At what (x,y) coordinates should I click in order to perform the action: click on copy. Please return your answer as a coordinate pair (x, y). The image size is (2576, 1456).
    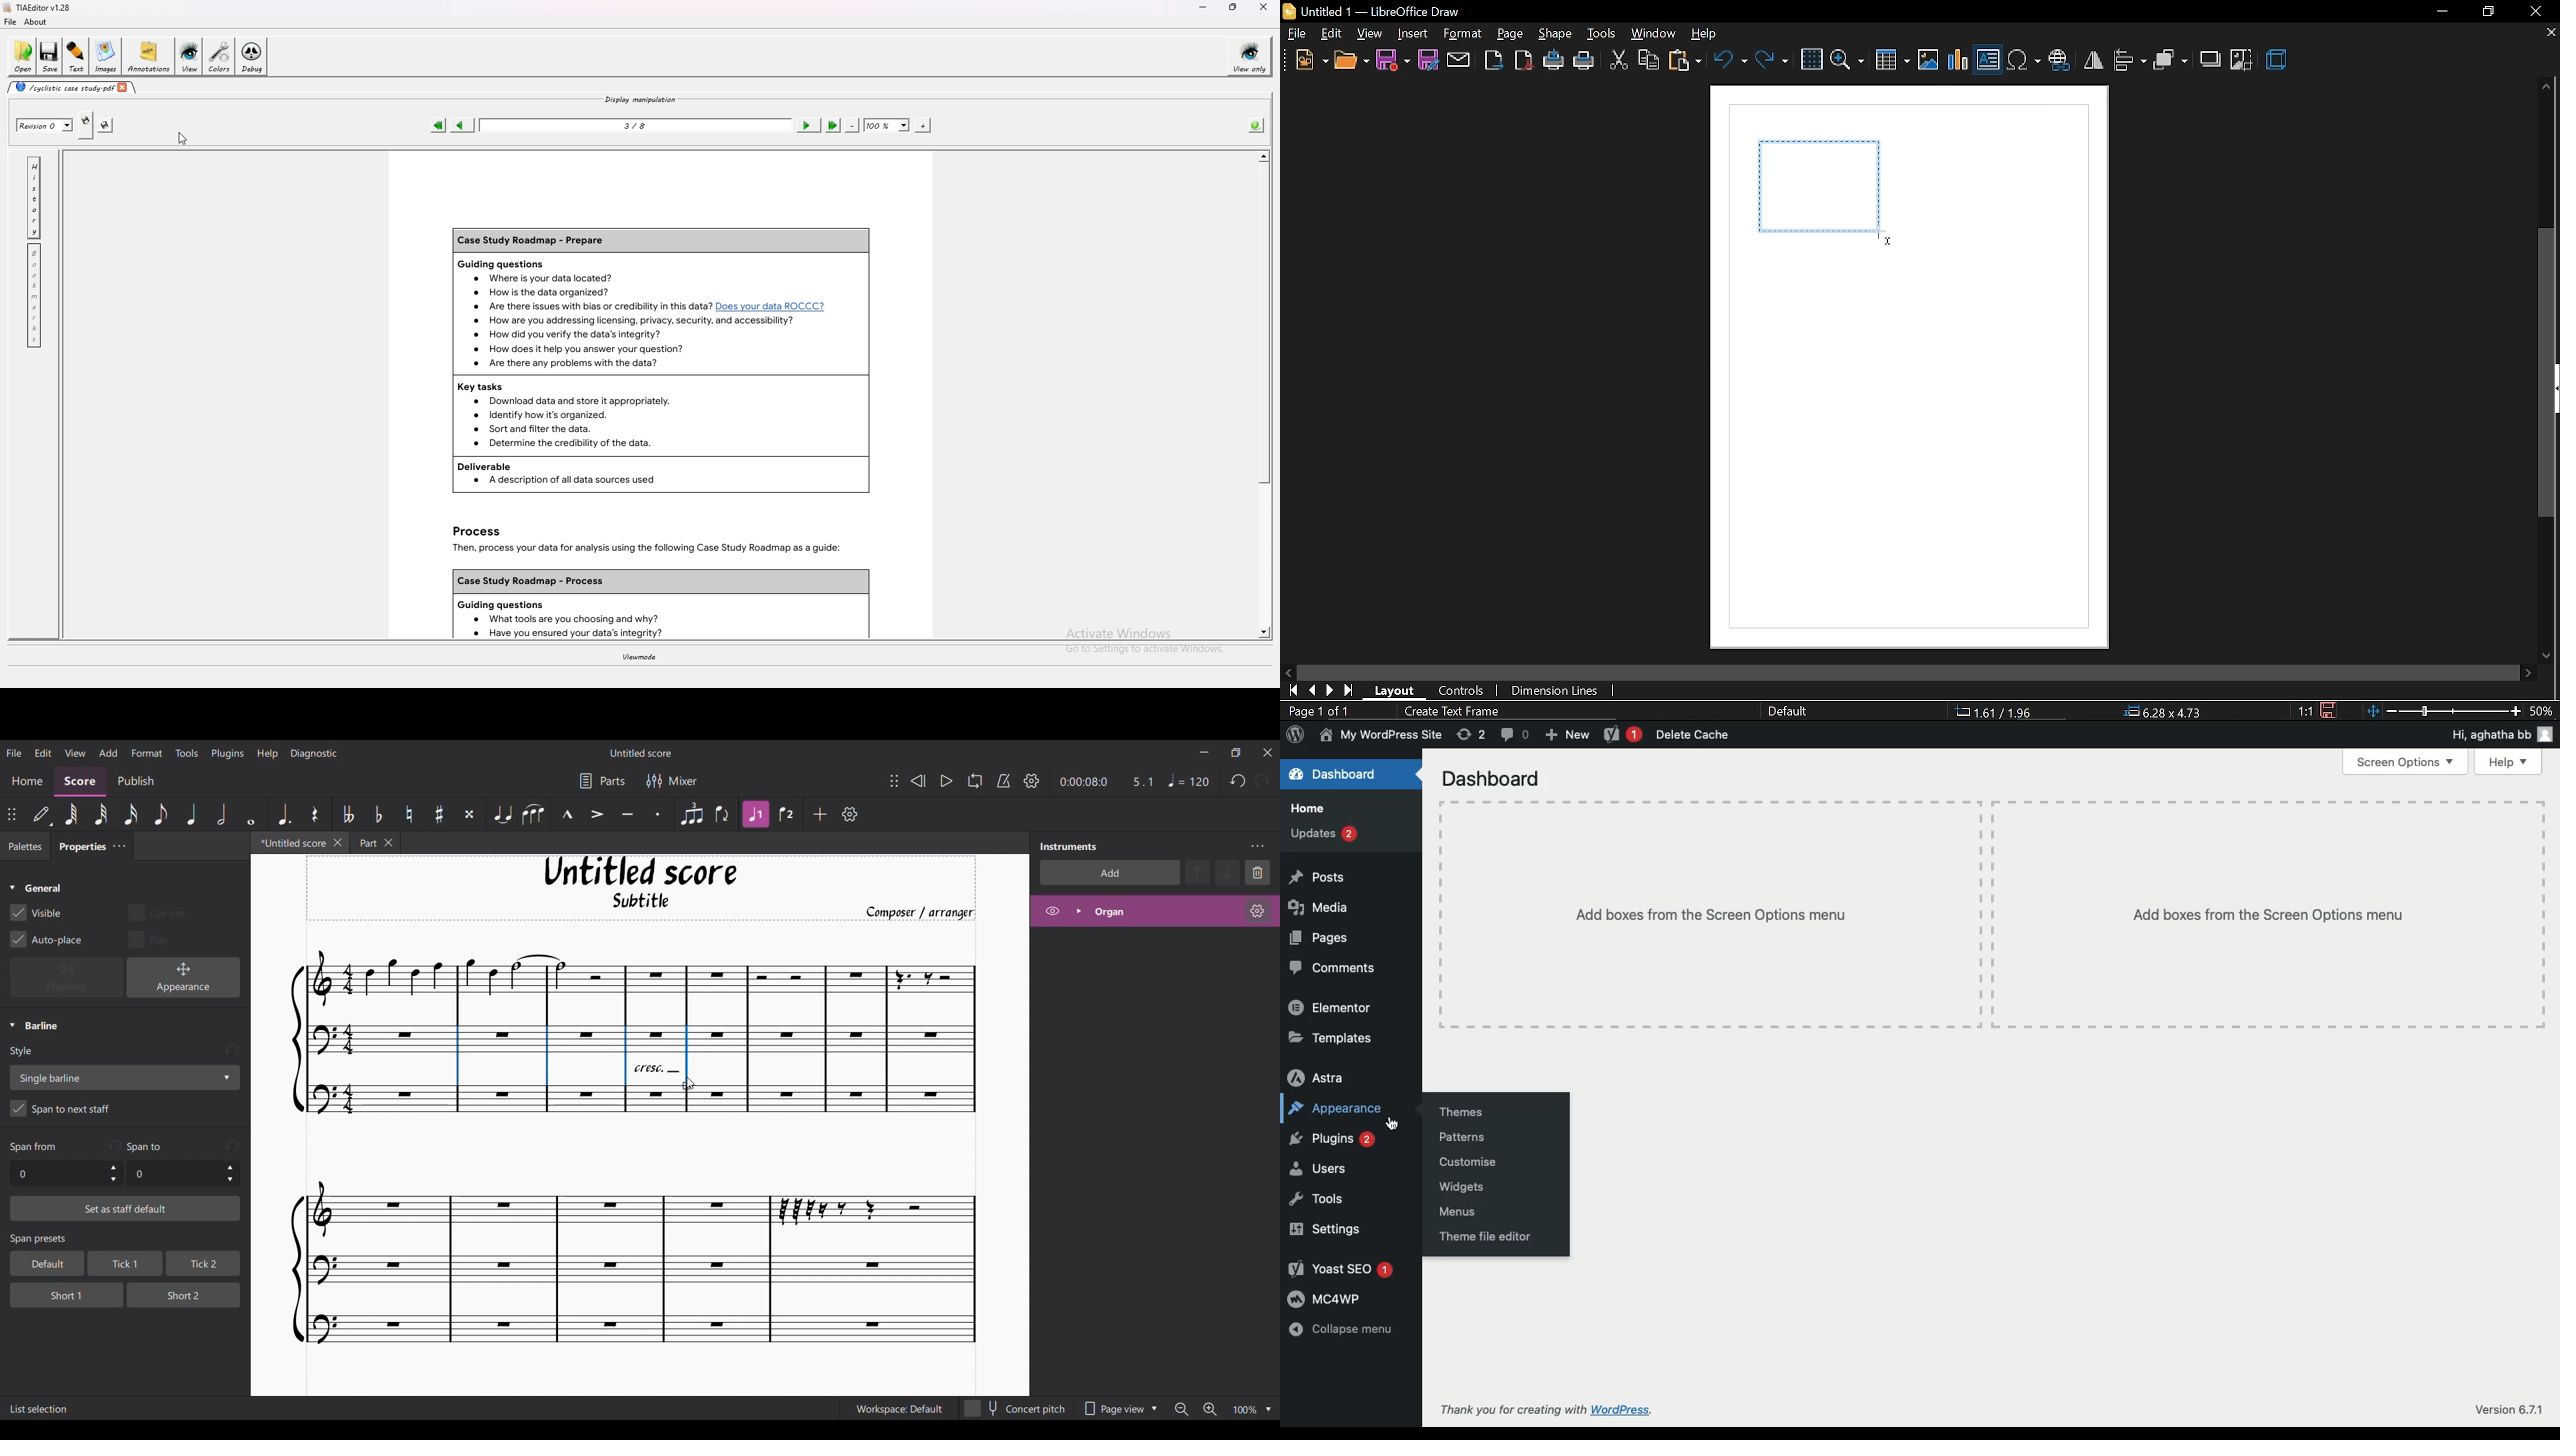
    Looking at the image, I should click on (1649, 62).